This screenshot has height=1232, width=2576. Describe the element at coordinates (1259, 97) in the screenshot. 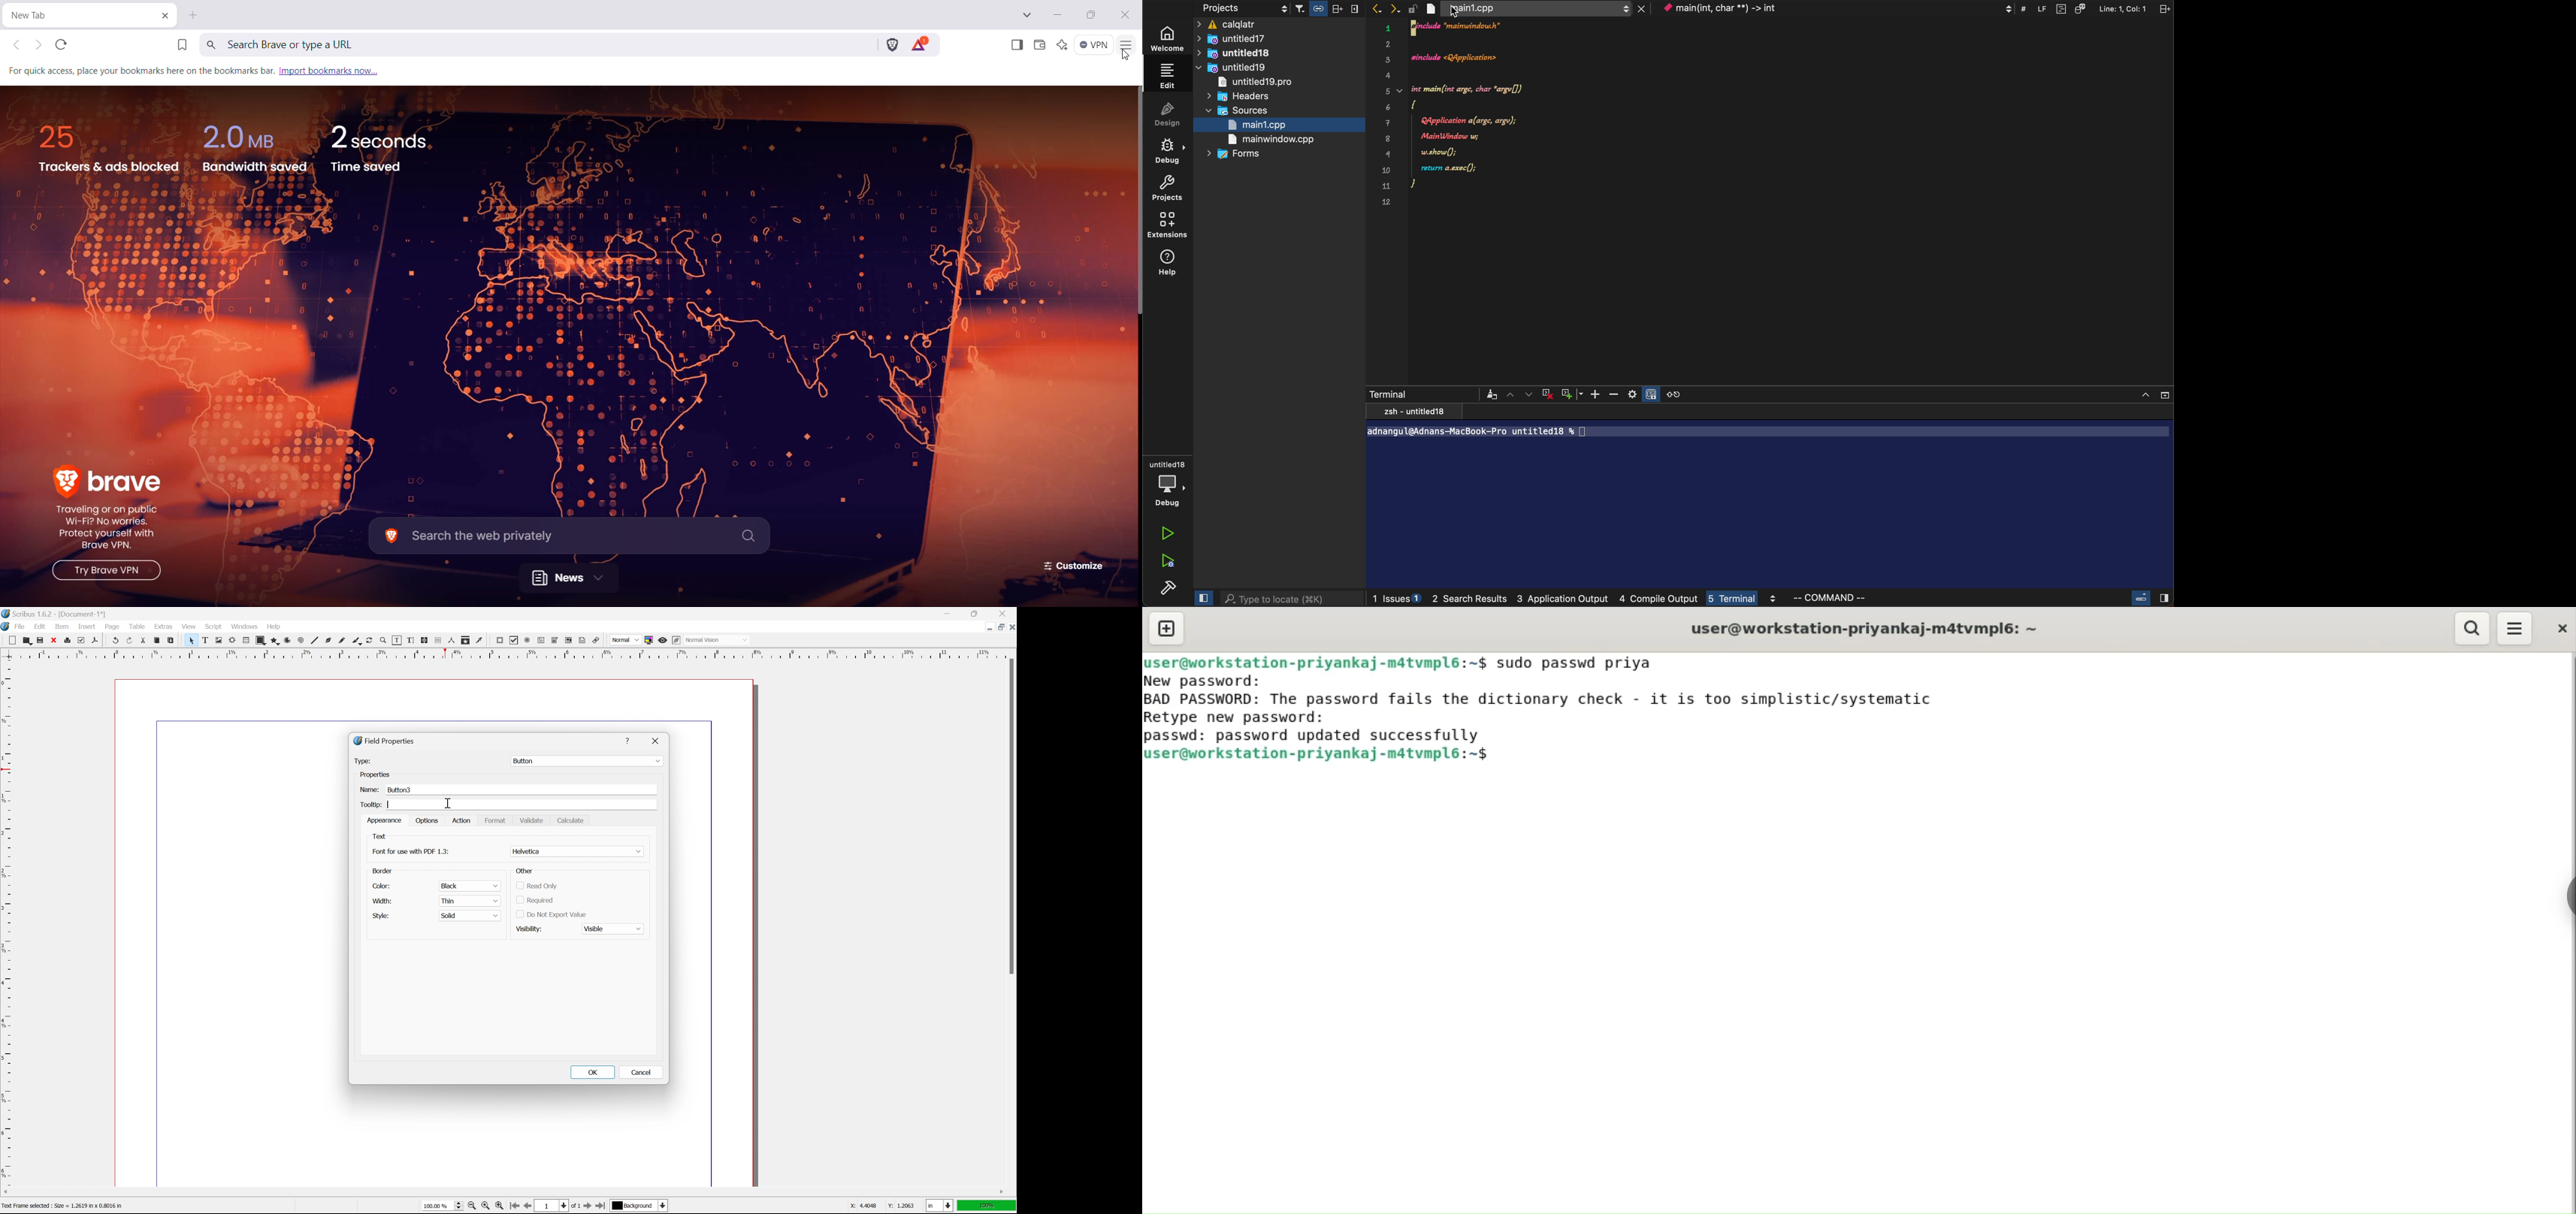

I see `headers` at that location.